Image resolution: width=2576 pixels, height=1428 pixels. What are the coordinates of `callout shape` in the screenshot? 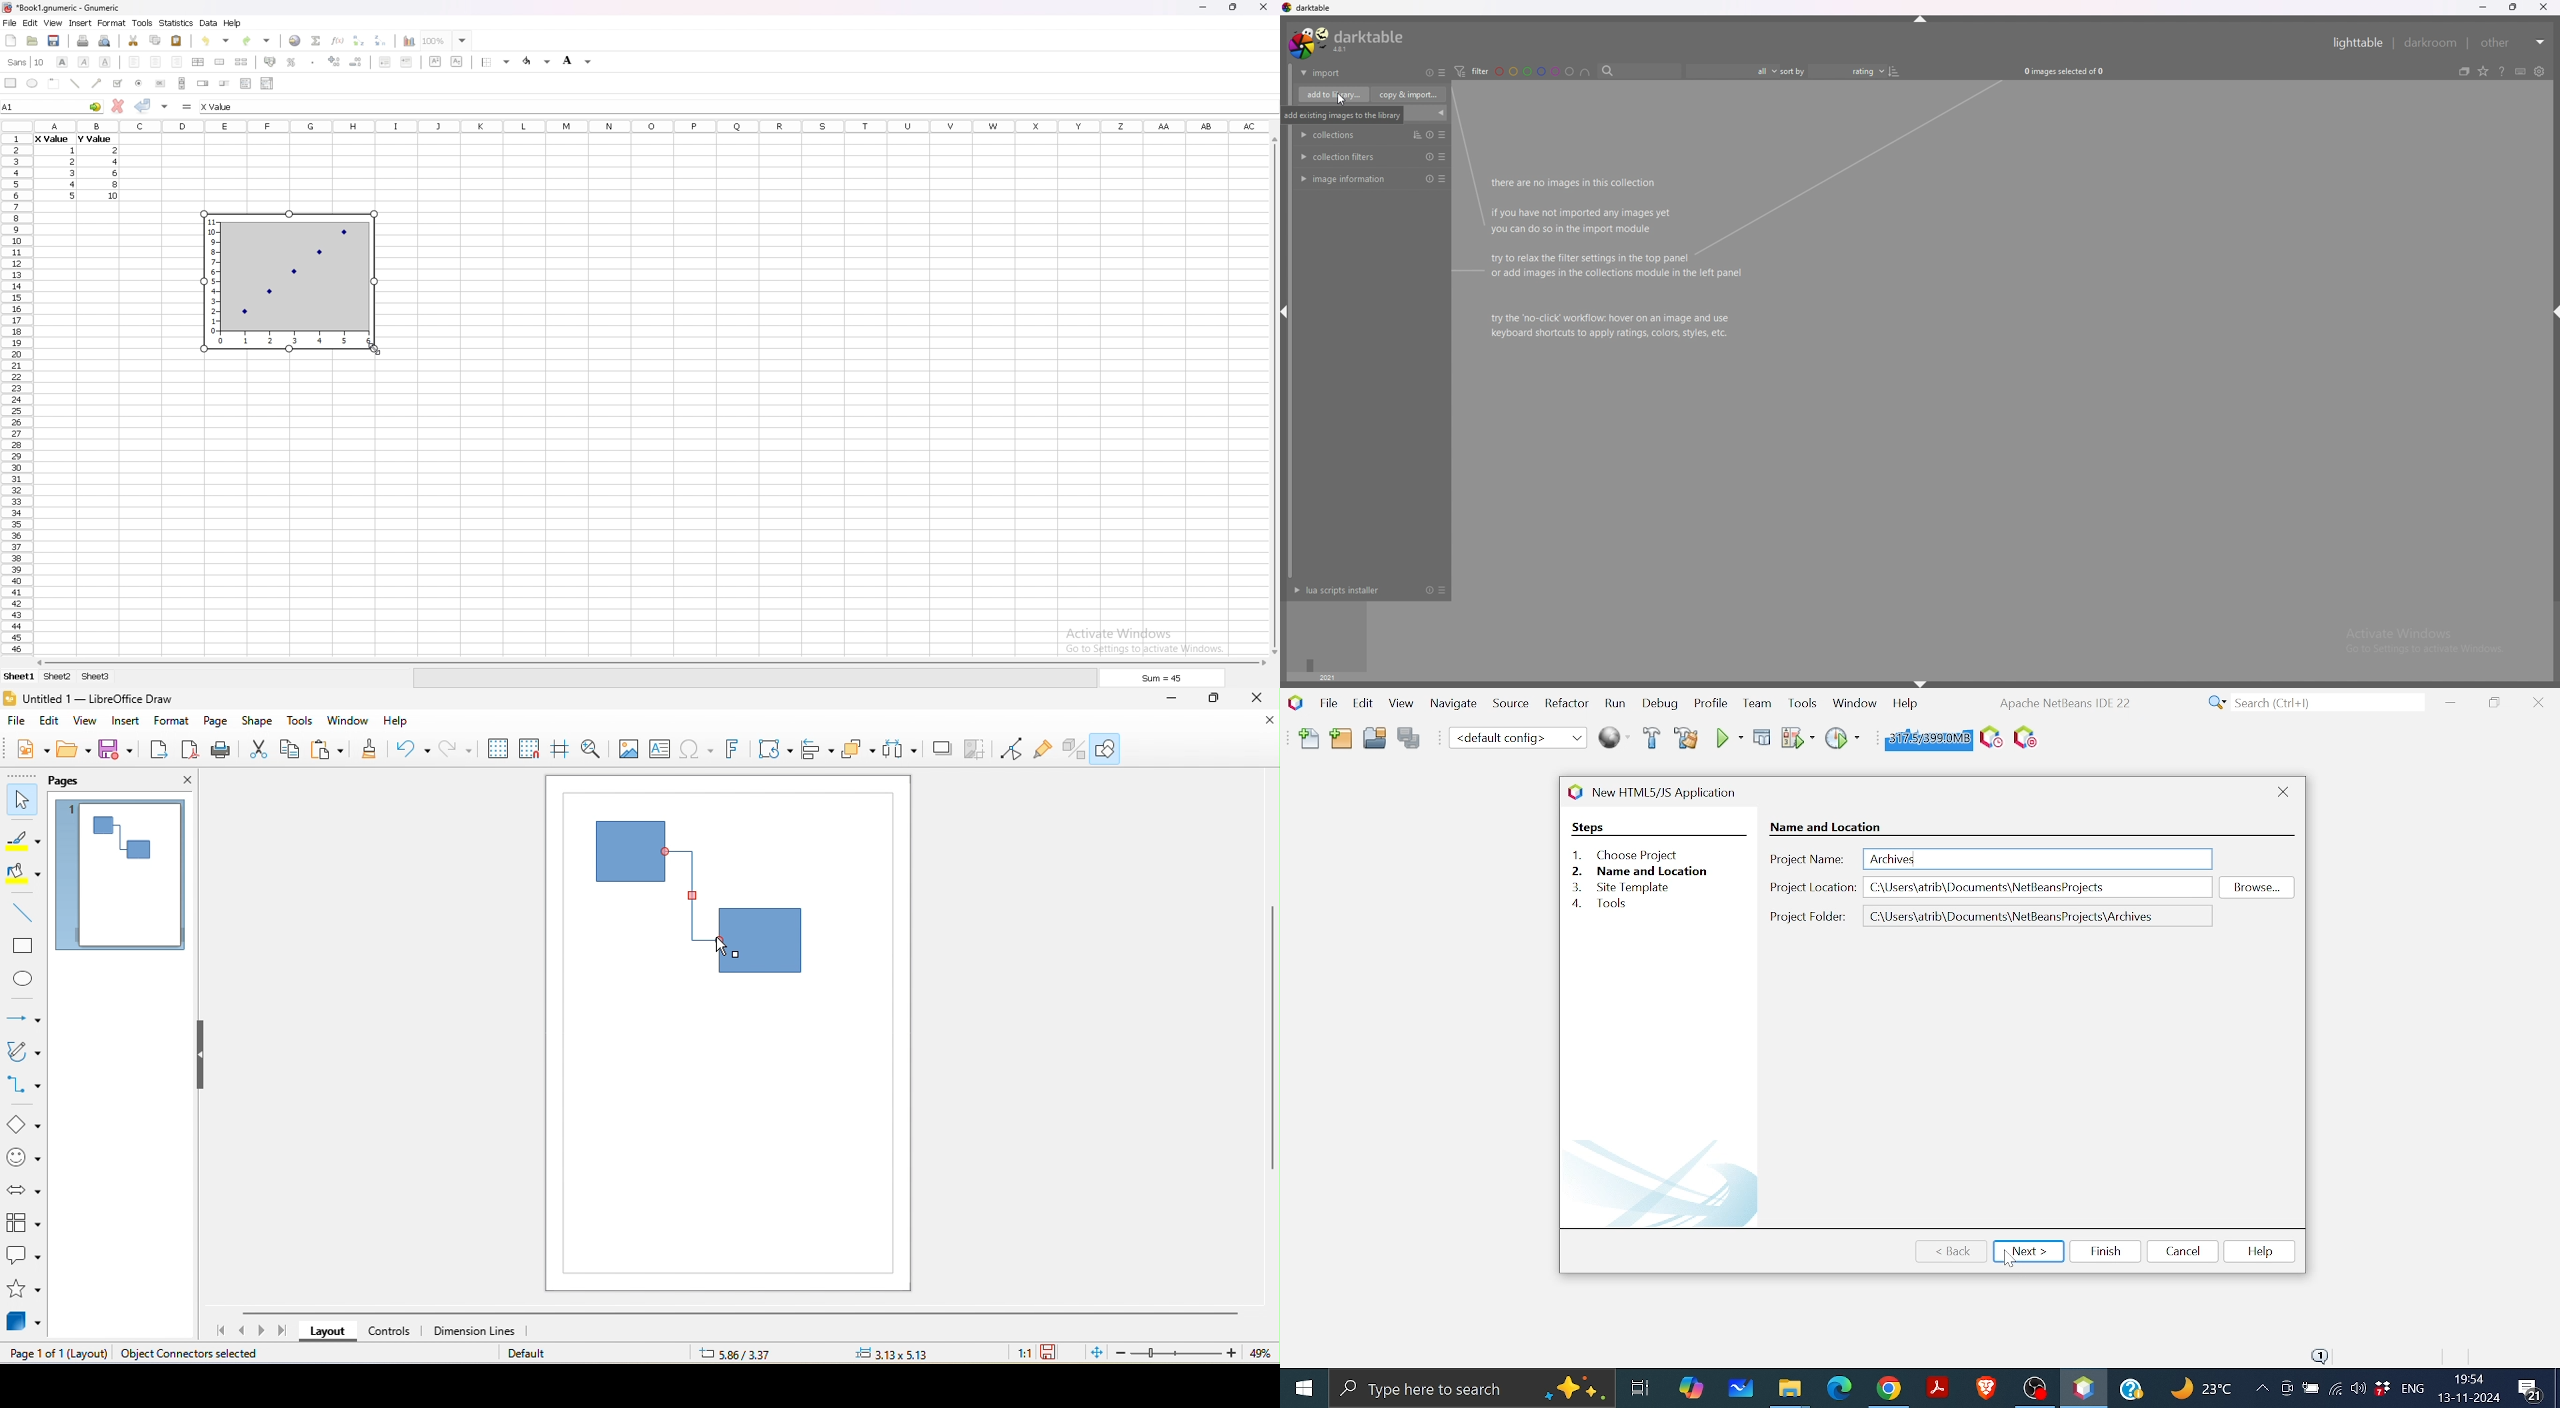 It's located at (24, 1255).